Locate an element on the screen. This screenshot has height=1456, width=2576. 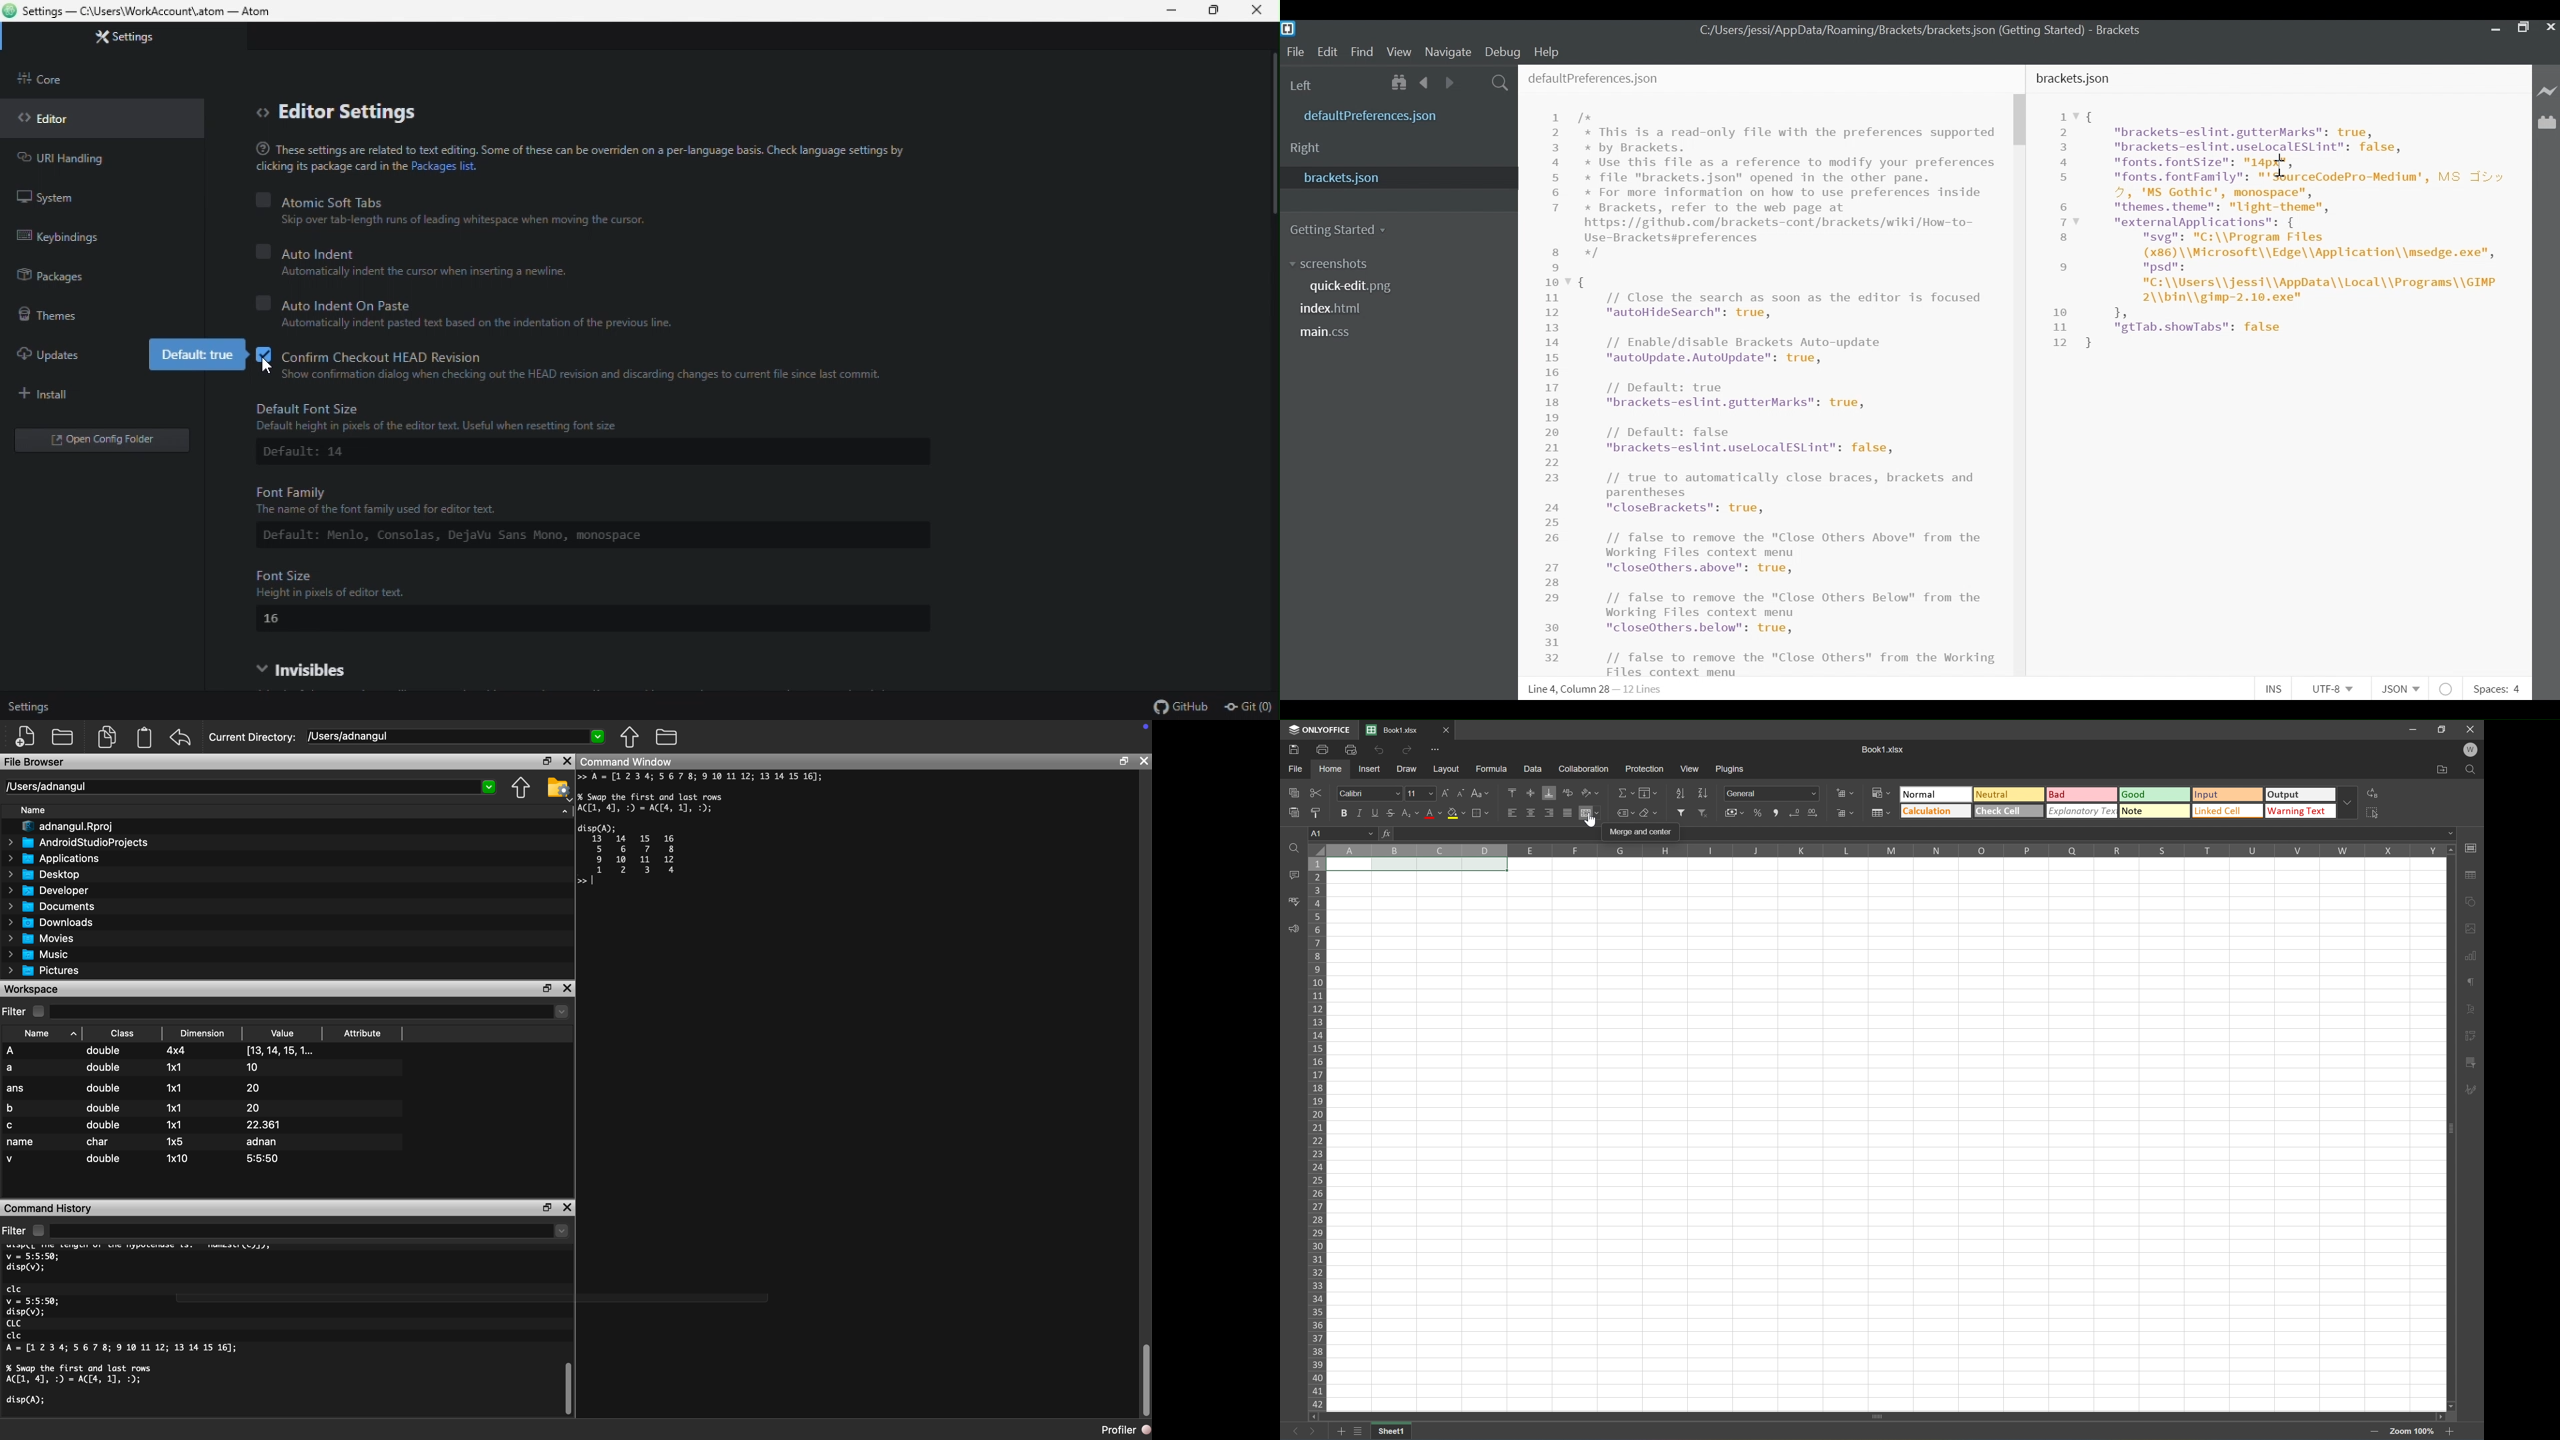
Column names is located at coordinates (1886, 851).